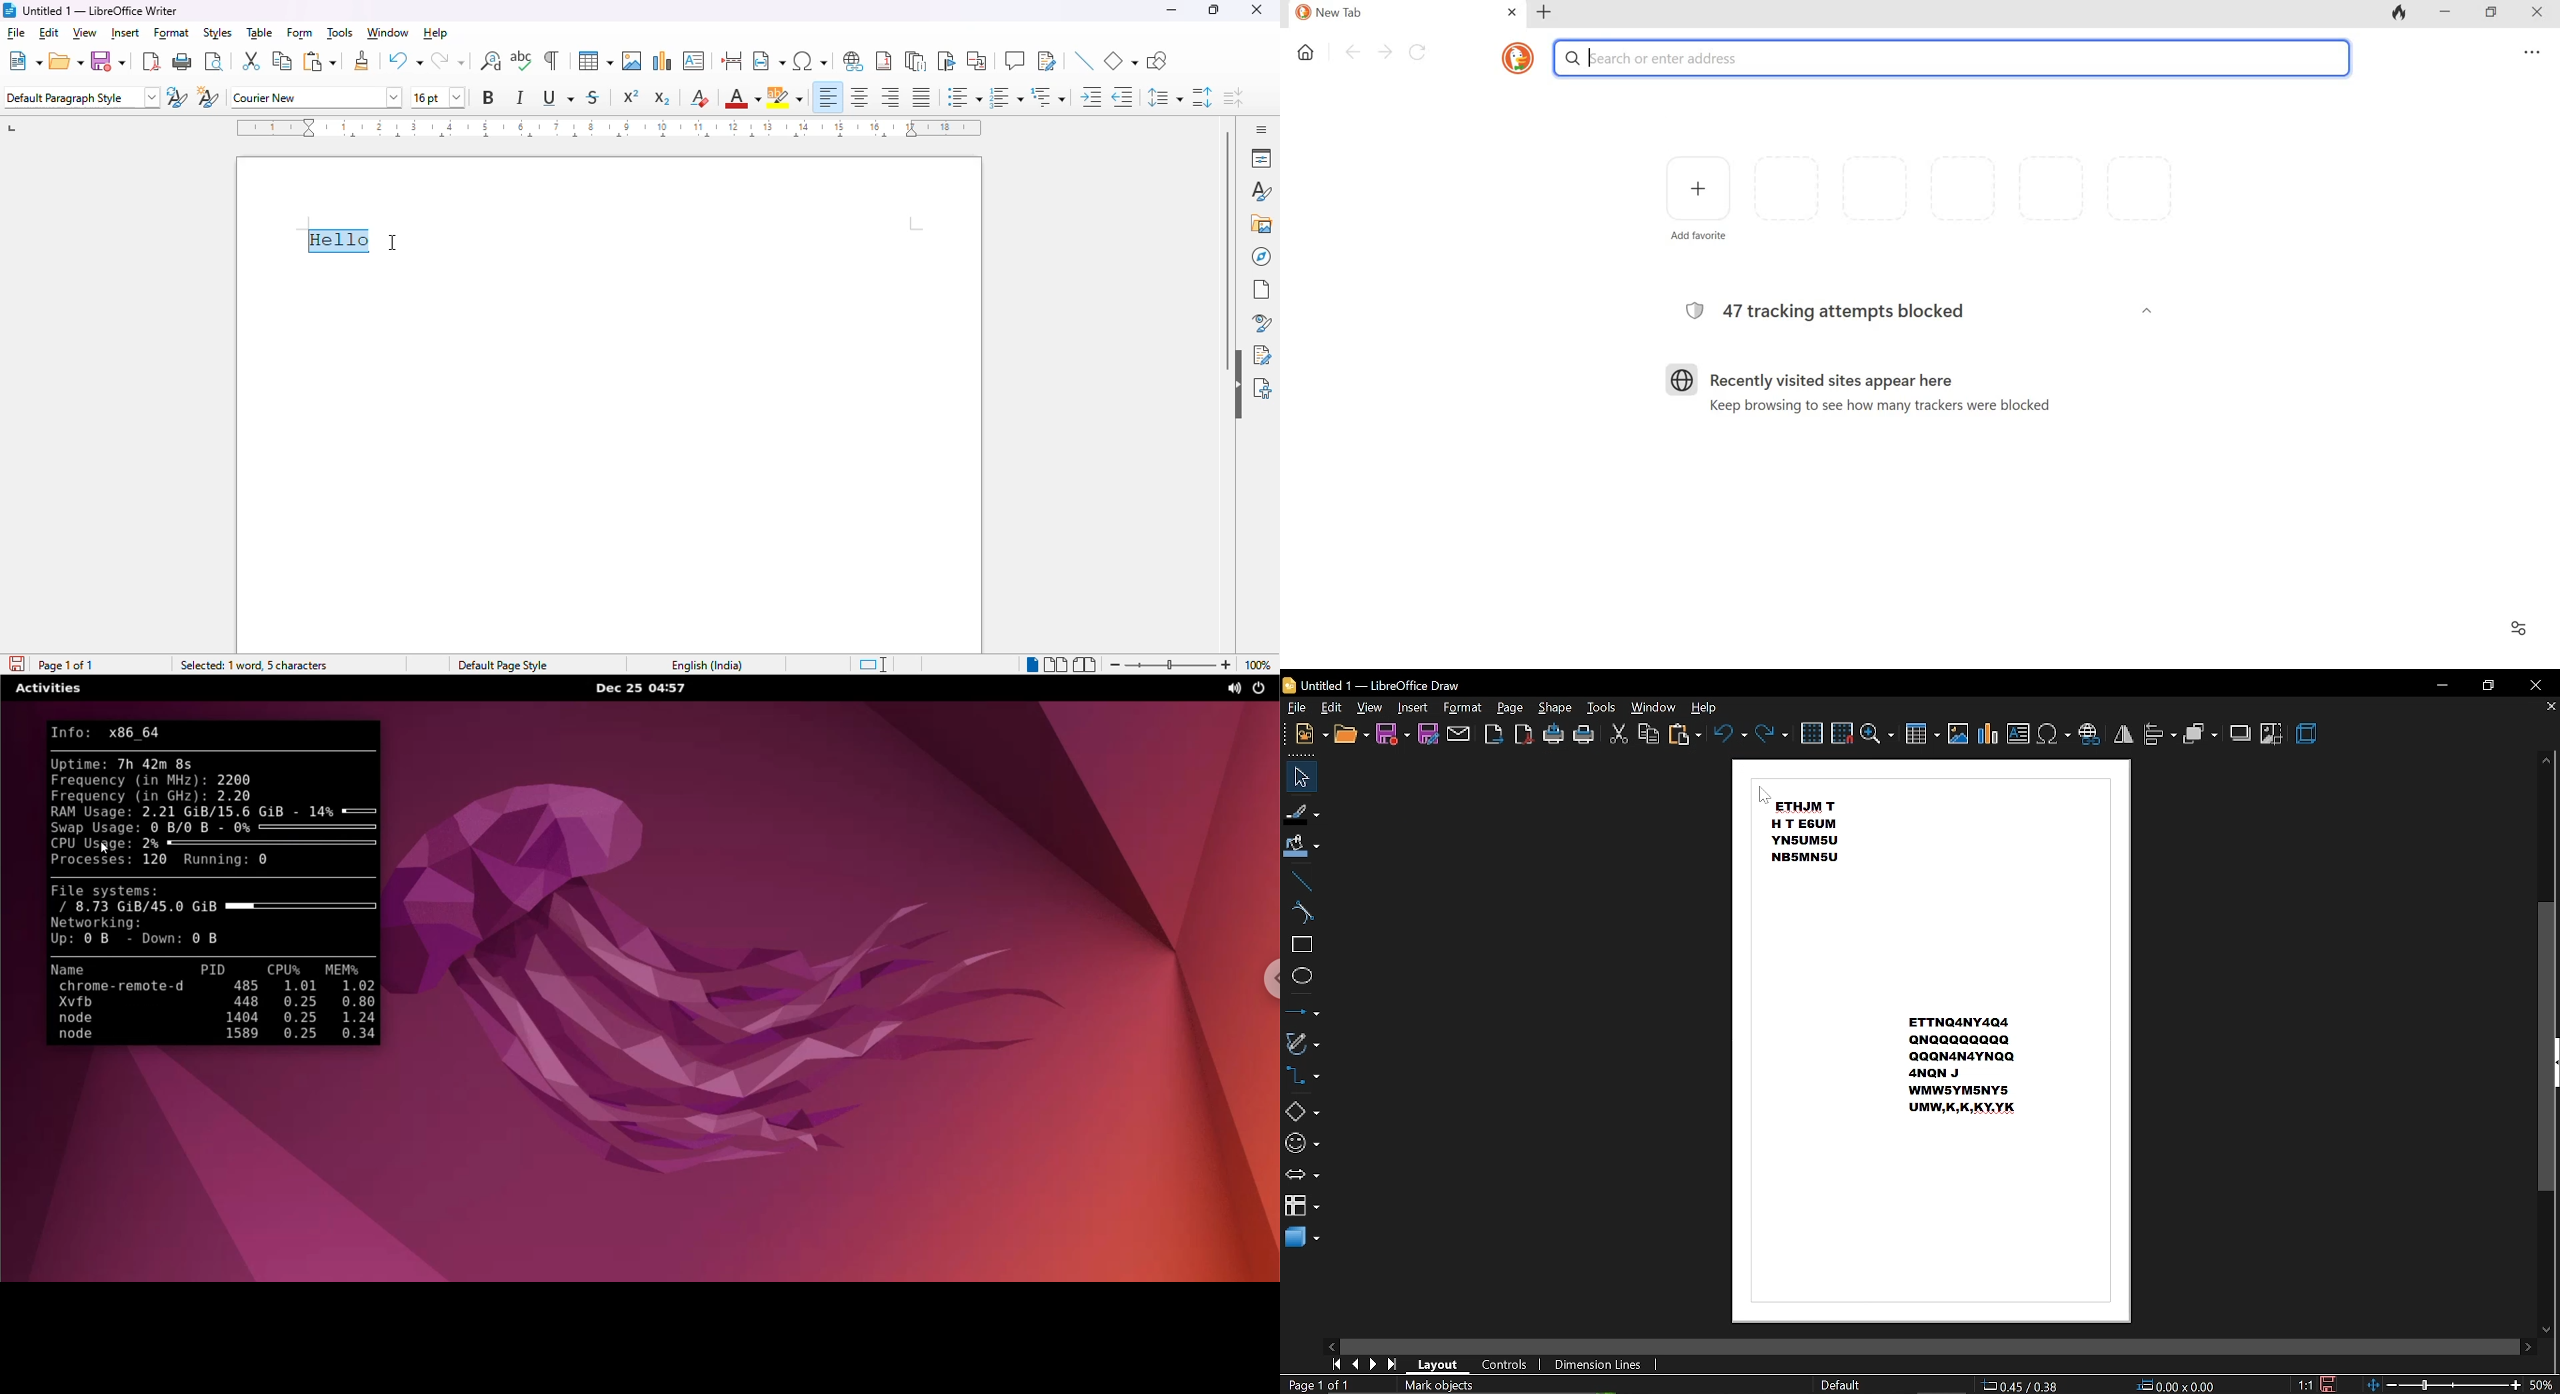  I want to click on Untitled 1 — LibreOffice Draw, so click(1372, 685).